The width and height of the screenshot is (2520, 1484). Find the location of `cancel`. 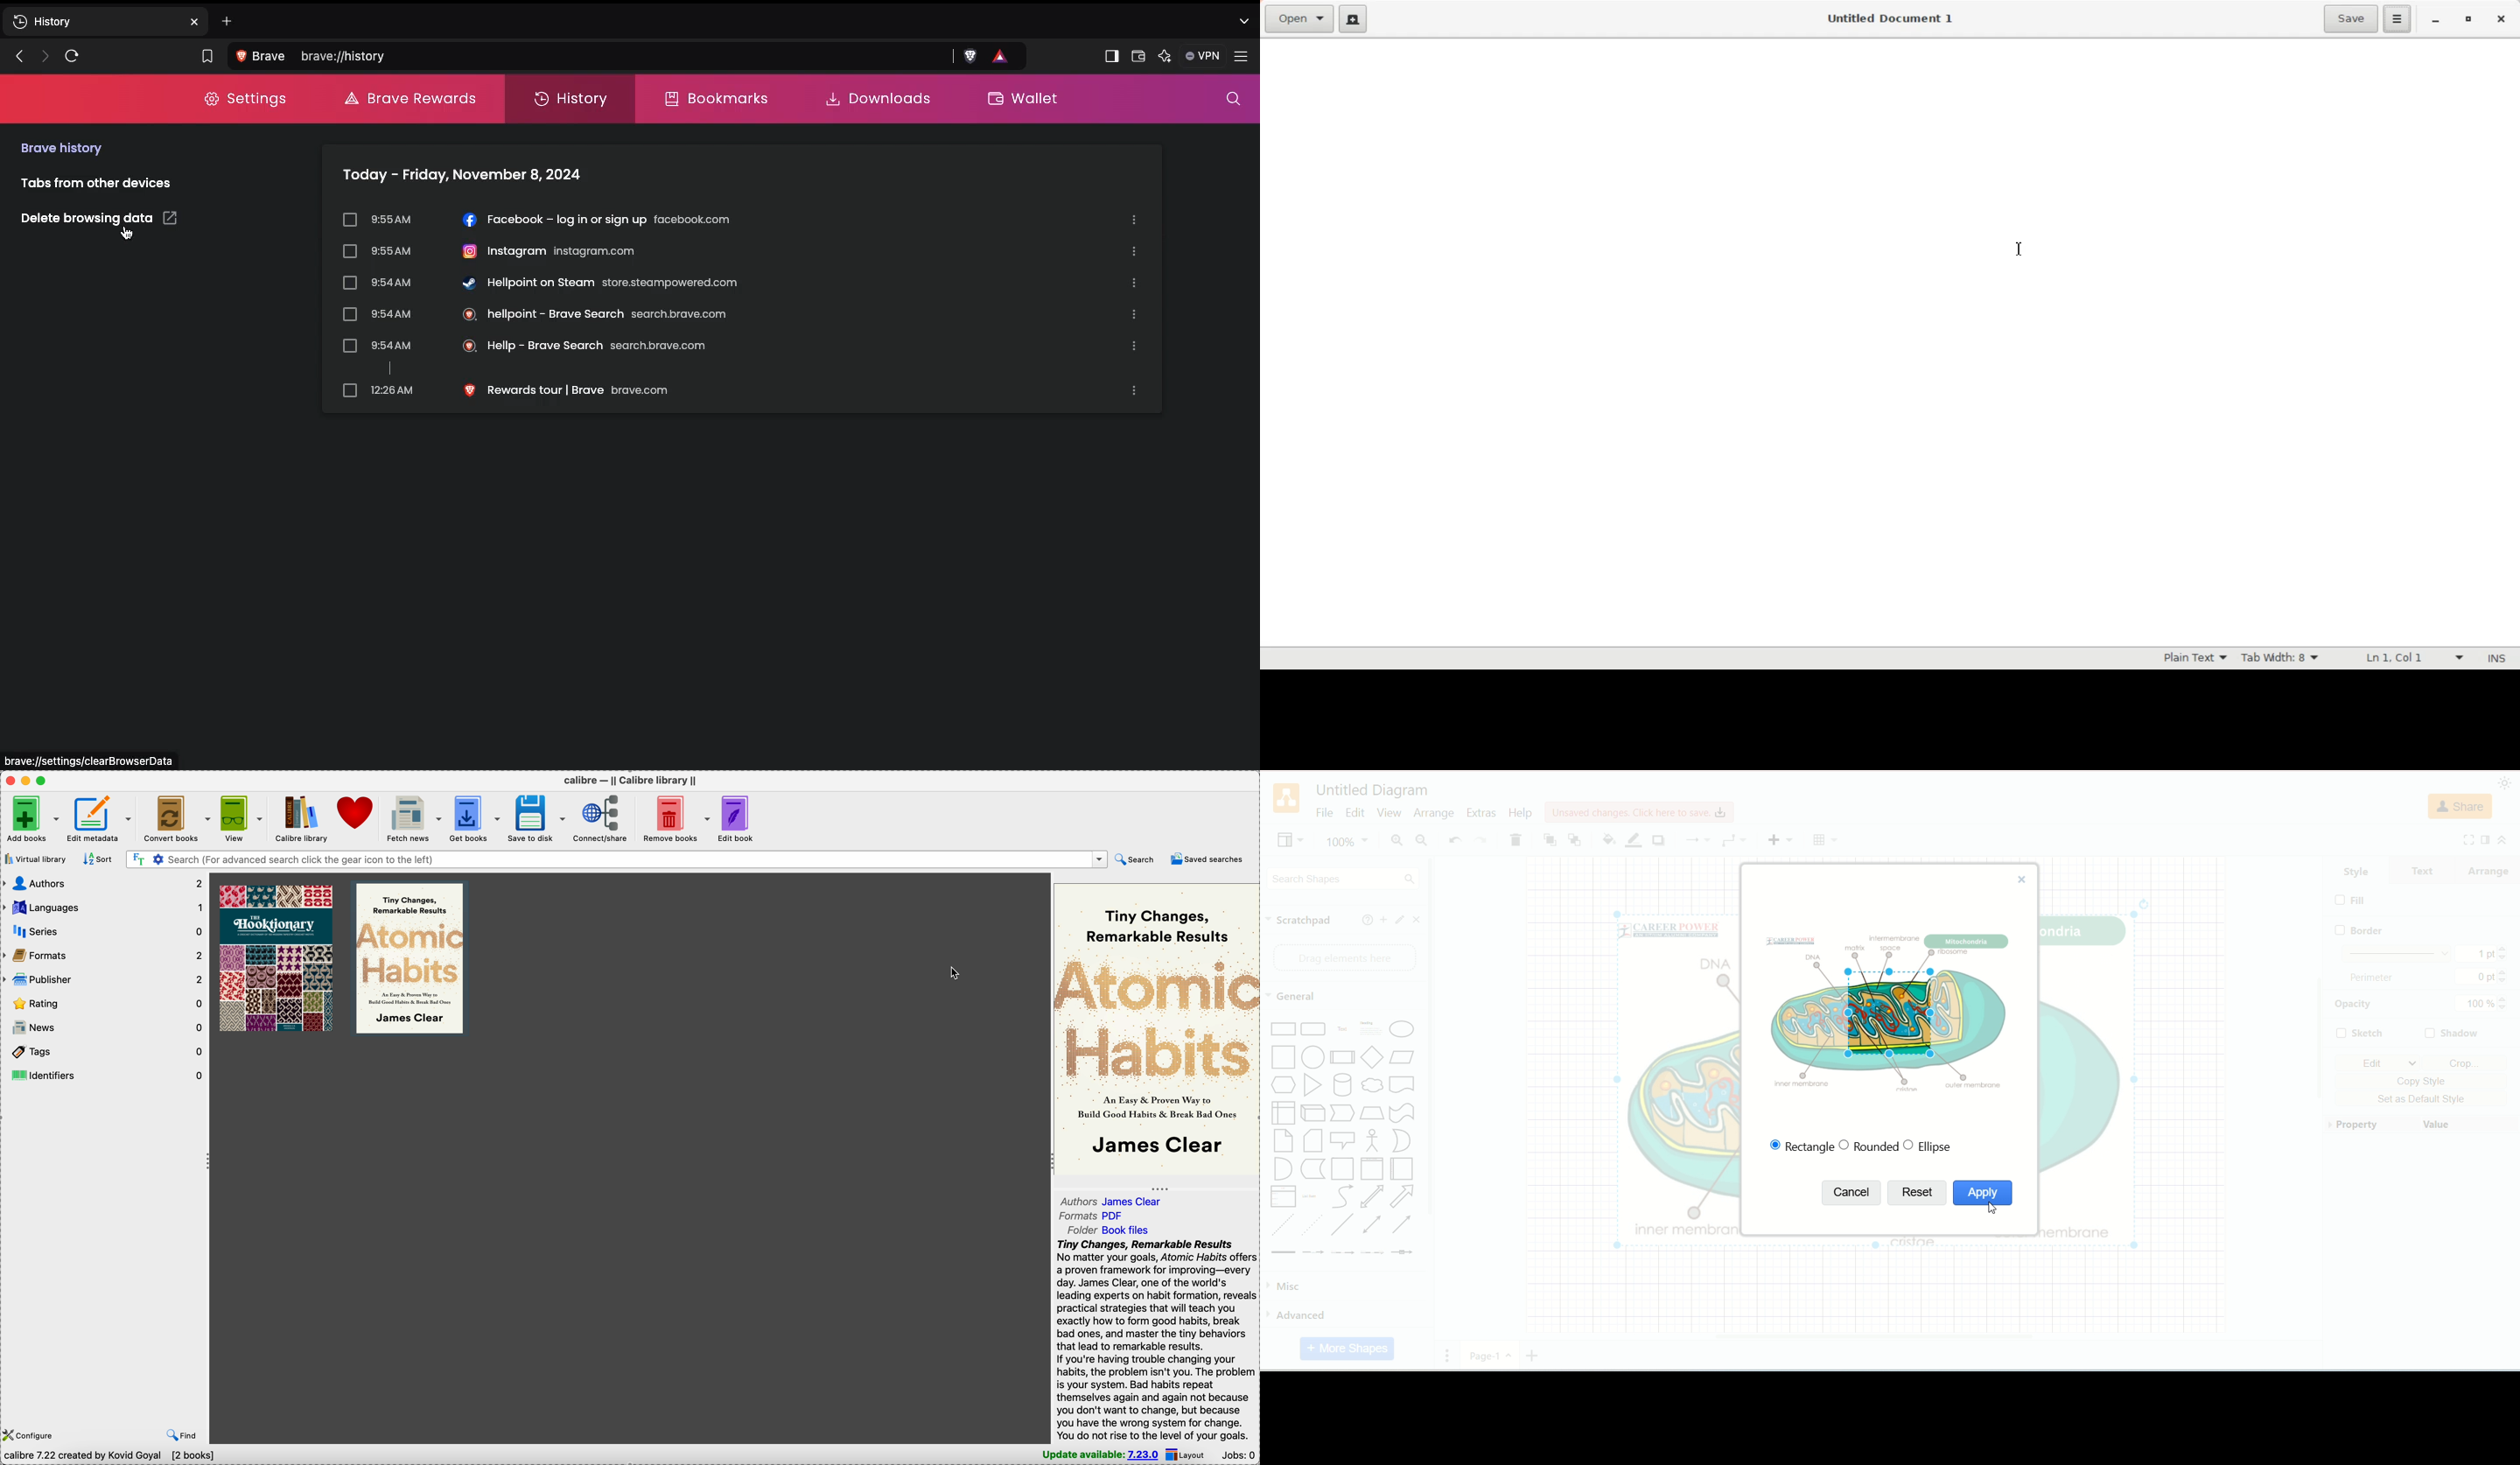

cancel is located at coordinates (1852, 1192).